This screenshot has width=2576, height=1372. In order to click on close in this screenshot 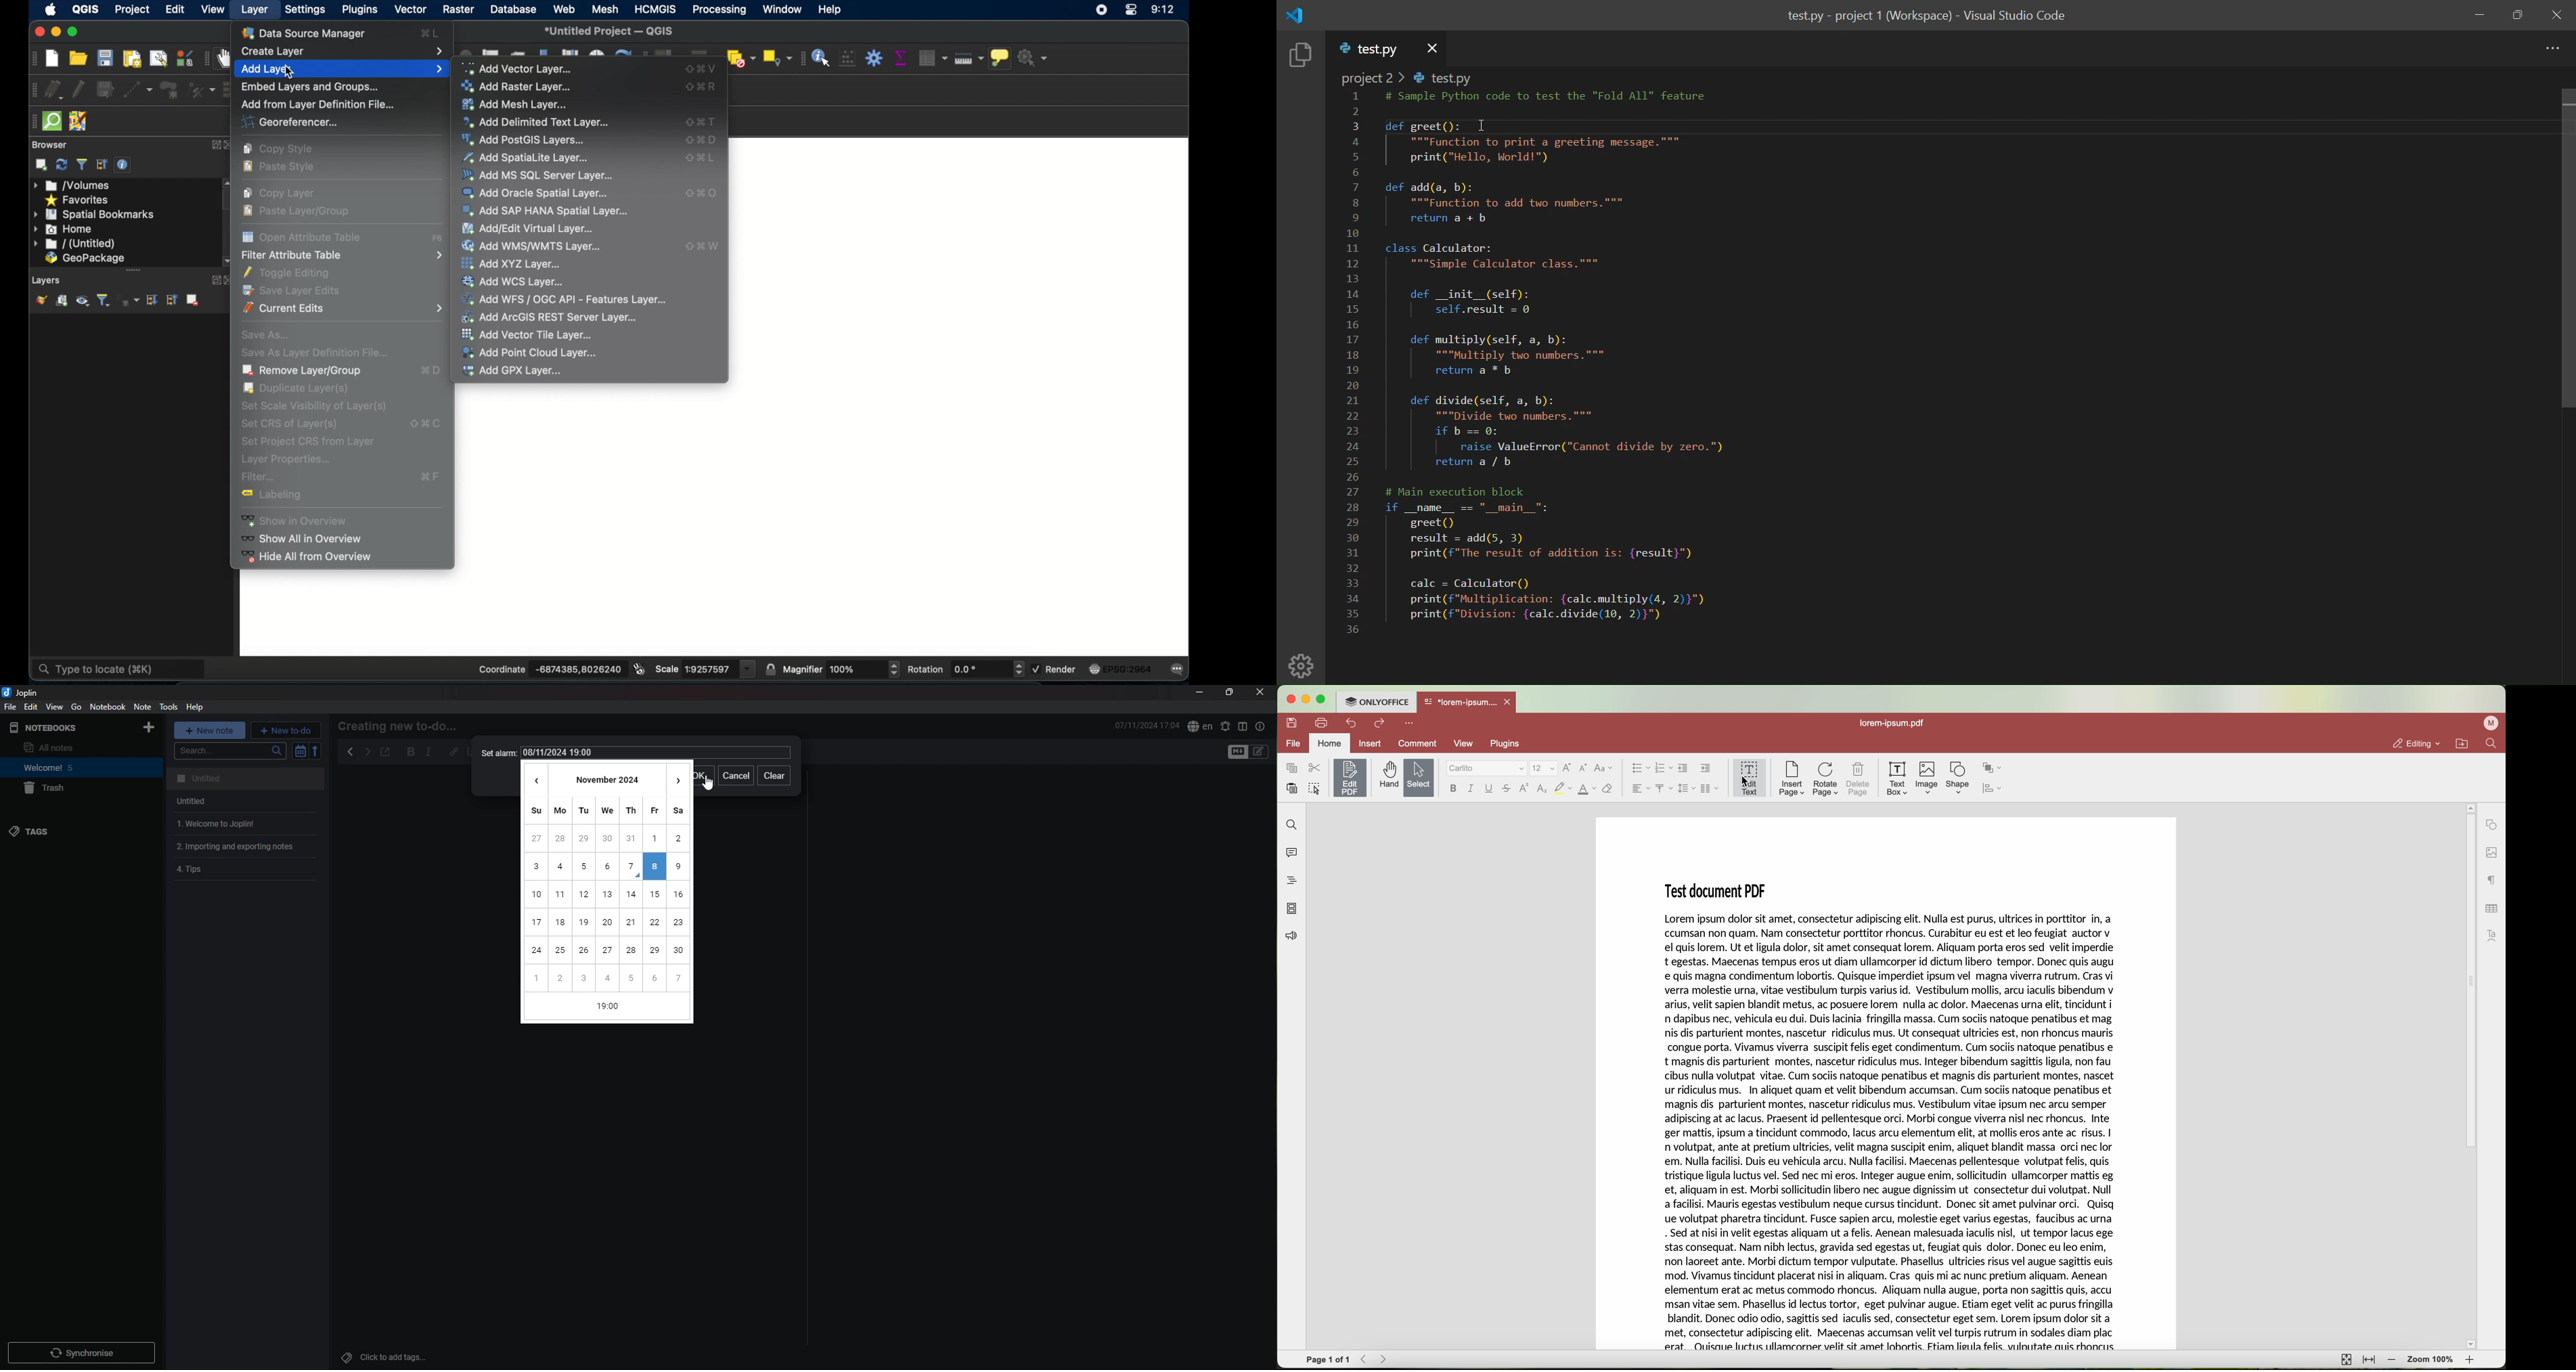, I will do `click(37, 31)`.